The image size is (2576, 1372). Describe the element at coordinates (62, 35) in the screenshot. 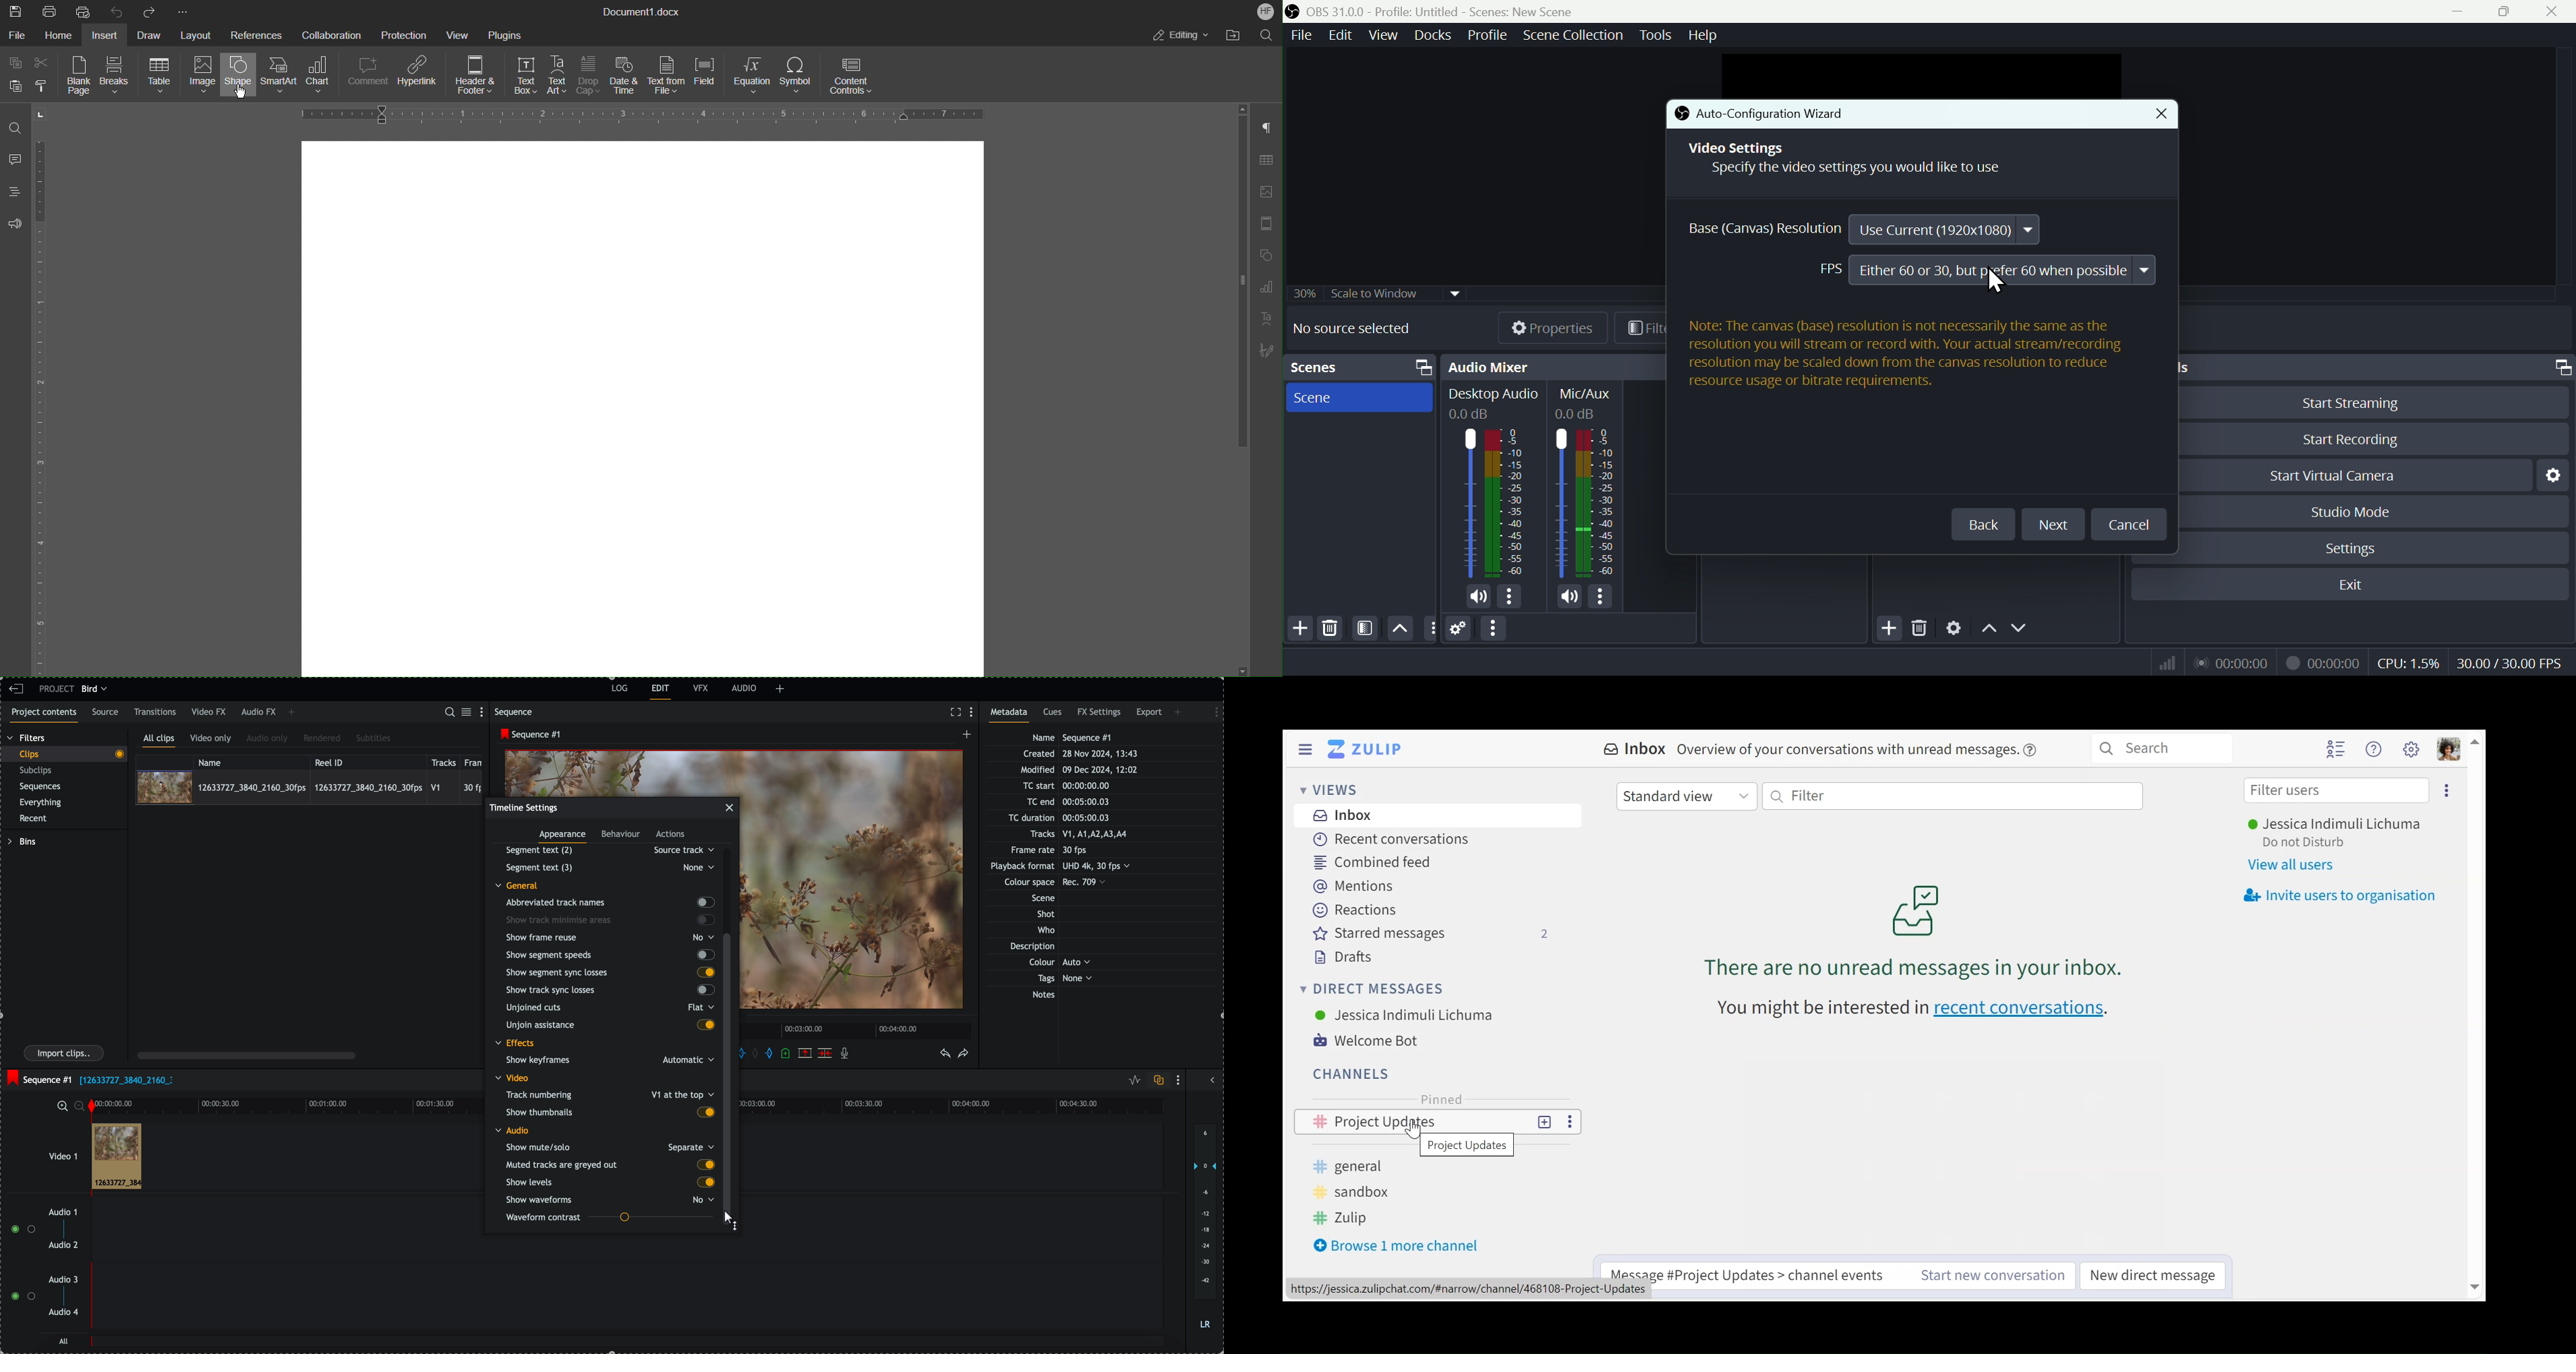

I see `Home` at that location.